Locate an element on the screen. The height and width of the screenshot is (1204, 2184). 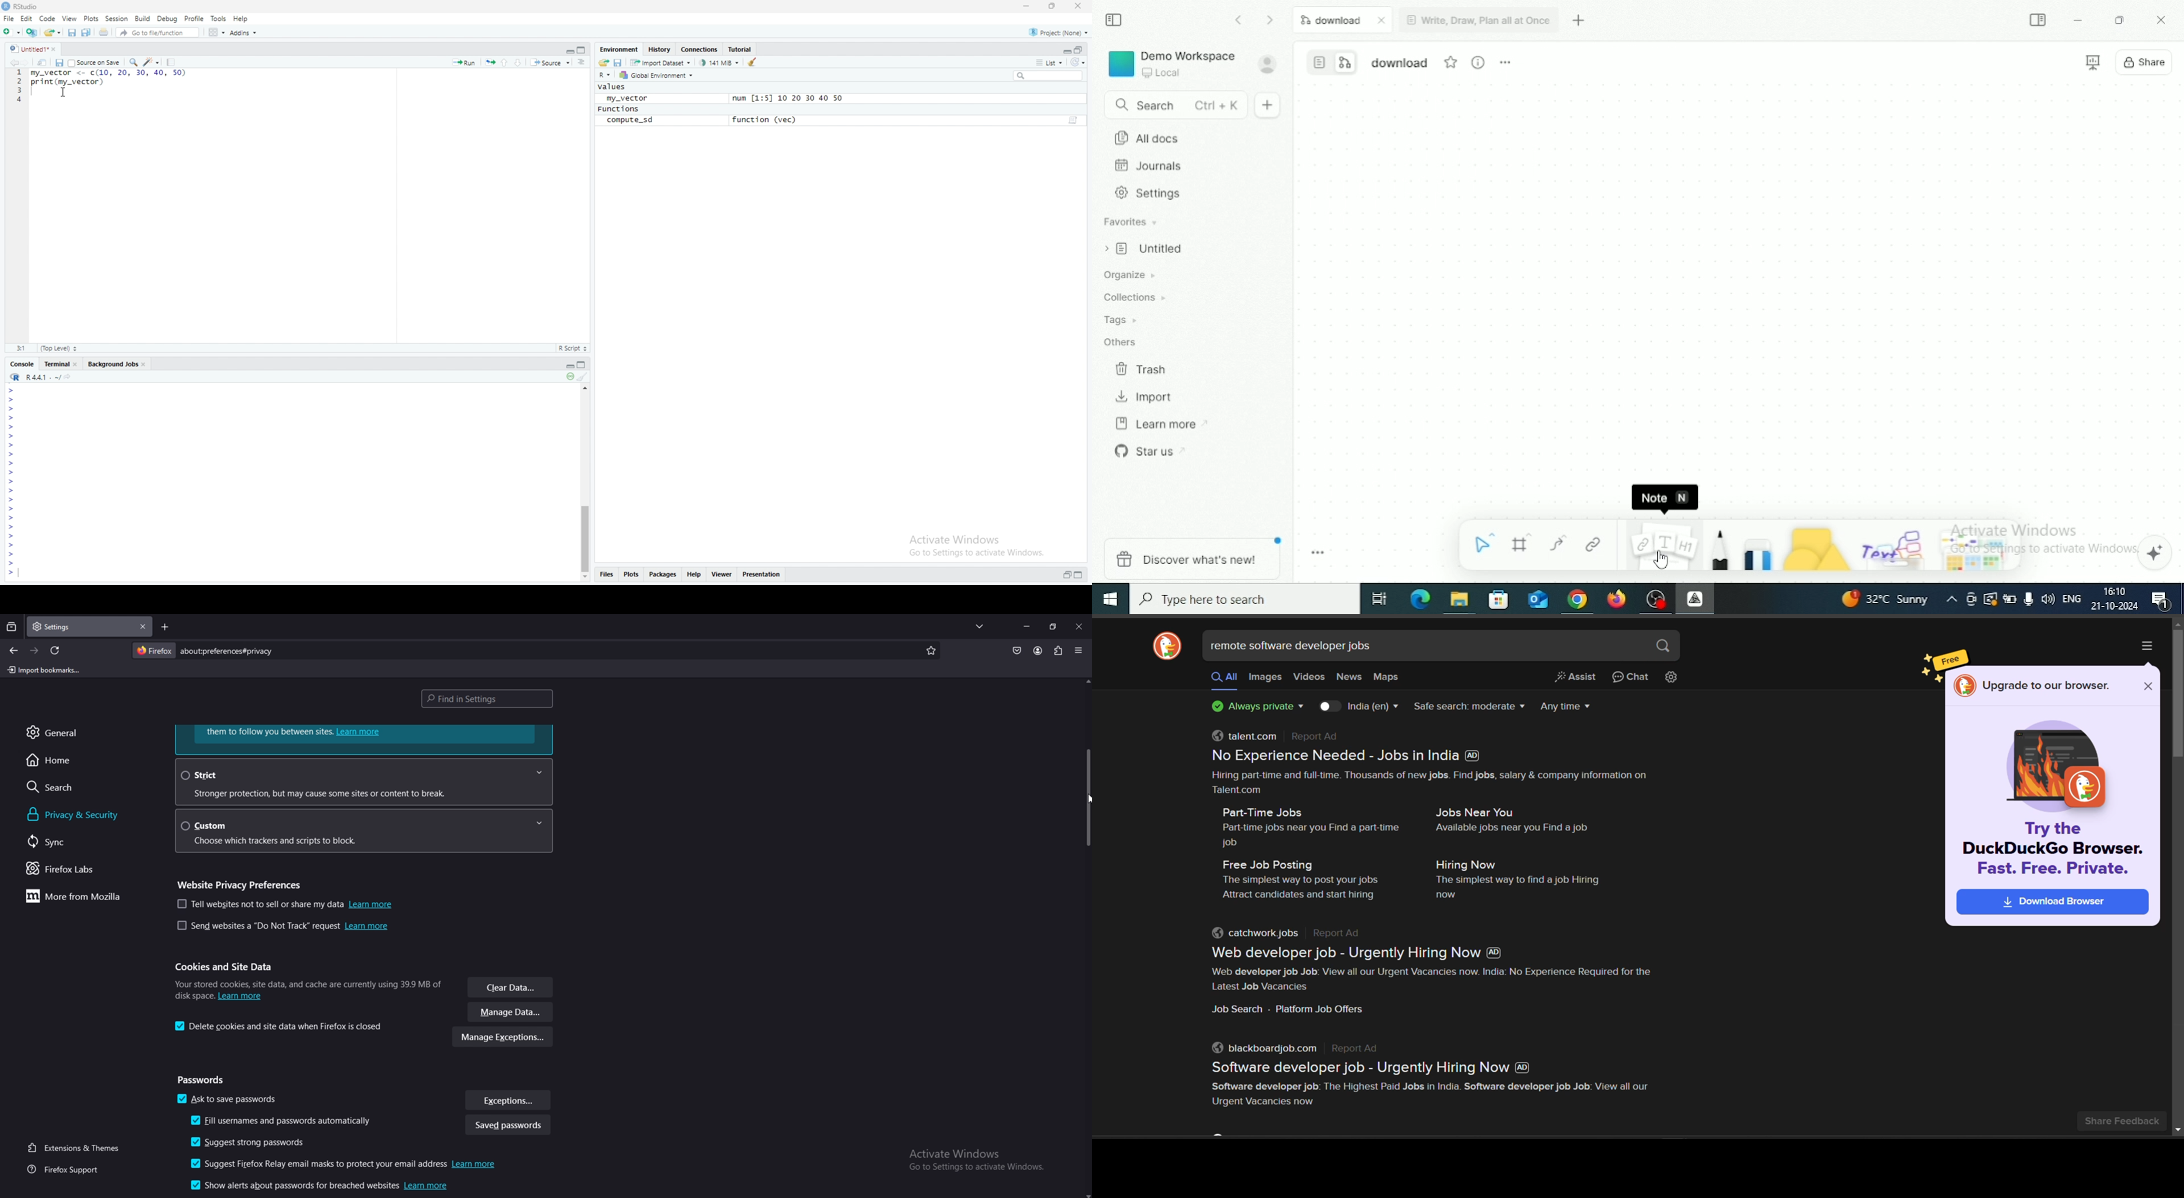
home is located at coordinates (66, 761).